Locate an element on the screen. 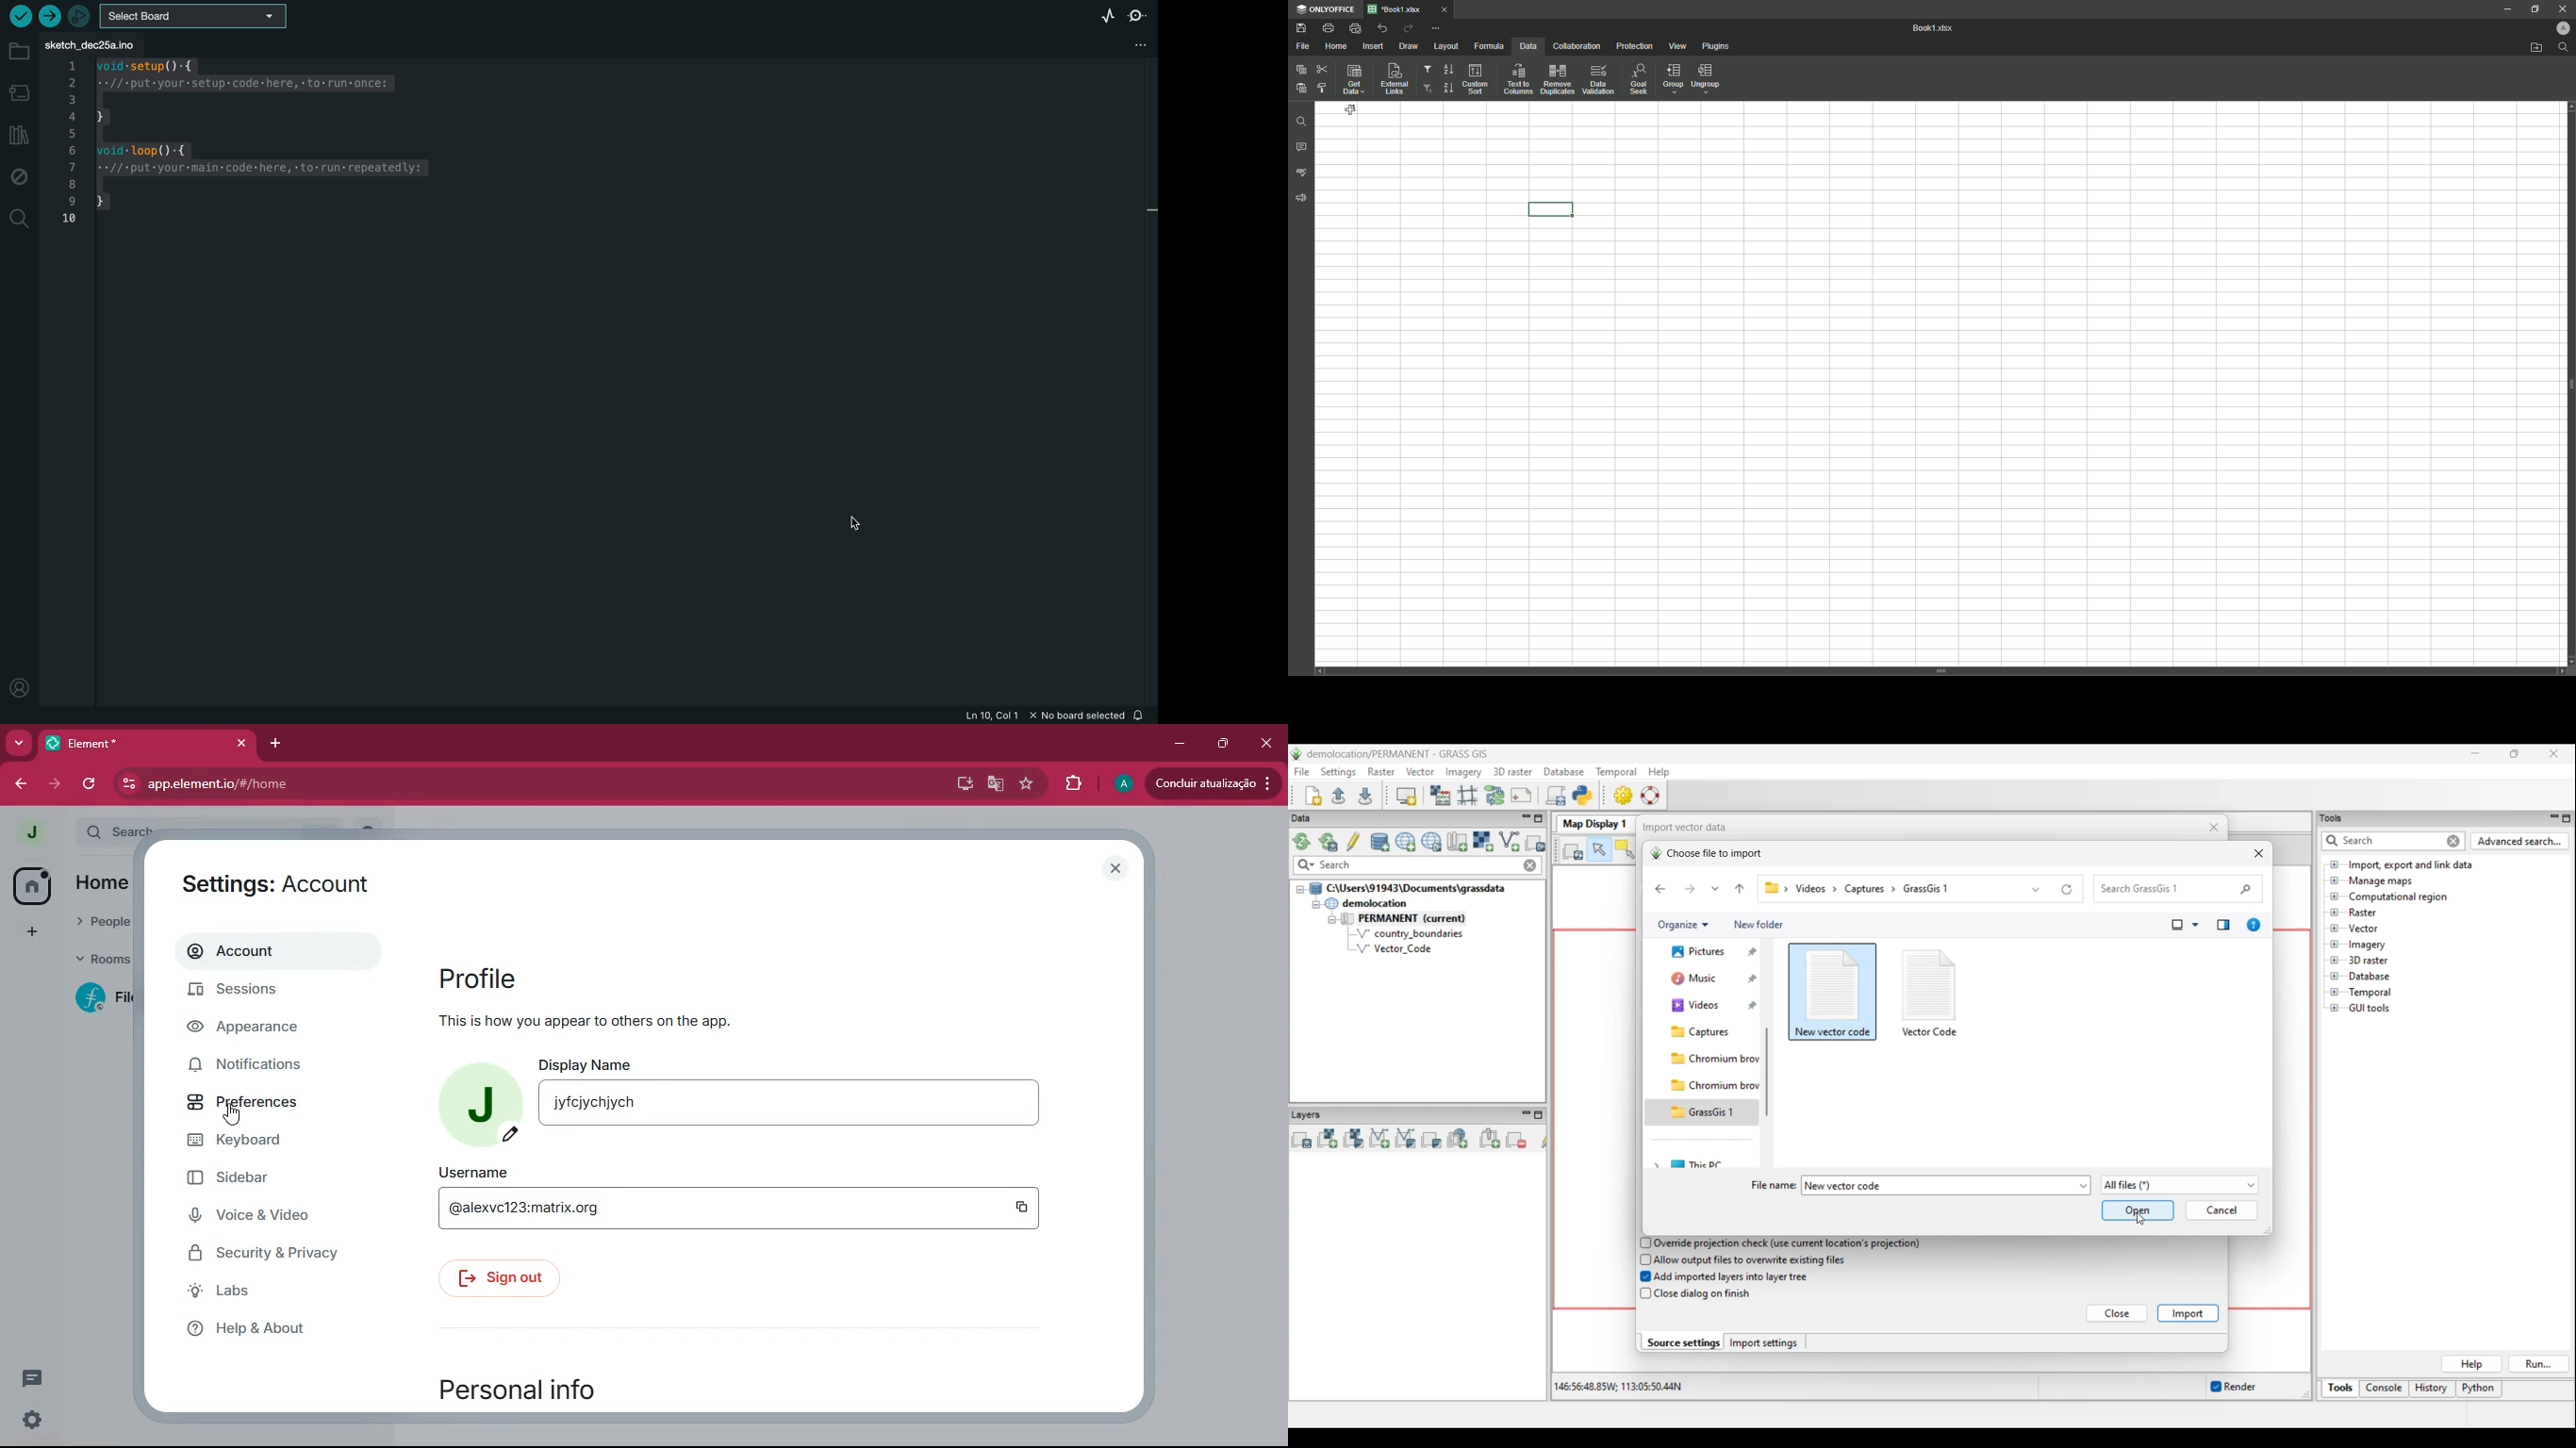  Jyfejychjych is located at coordinates (789, 1103).